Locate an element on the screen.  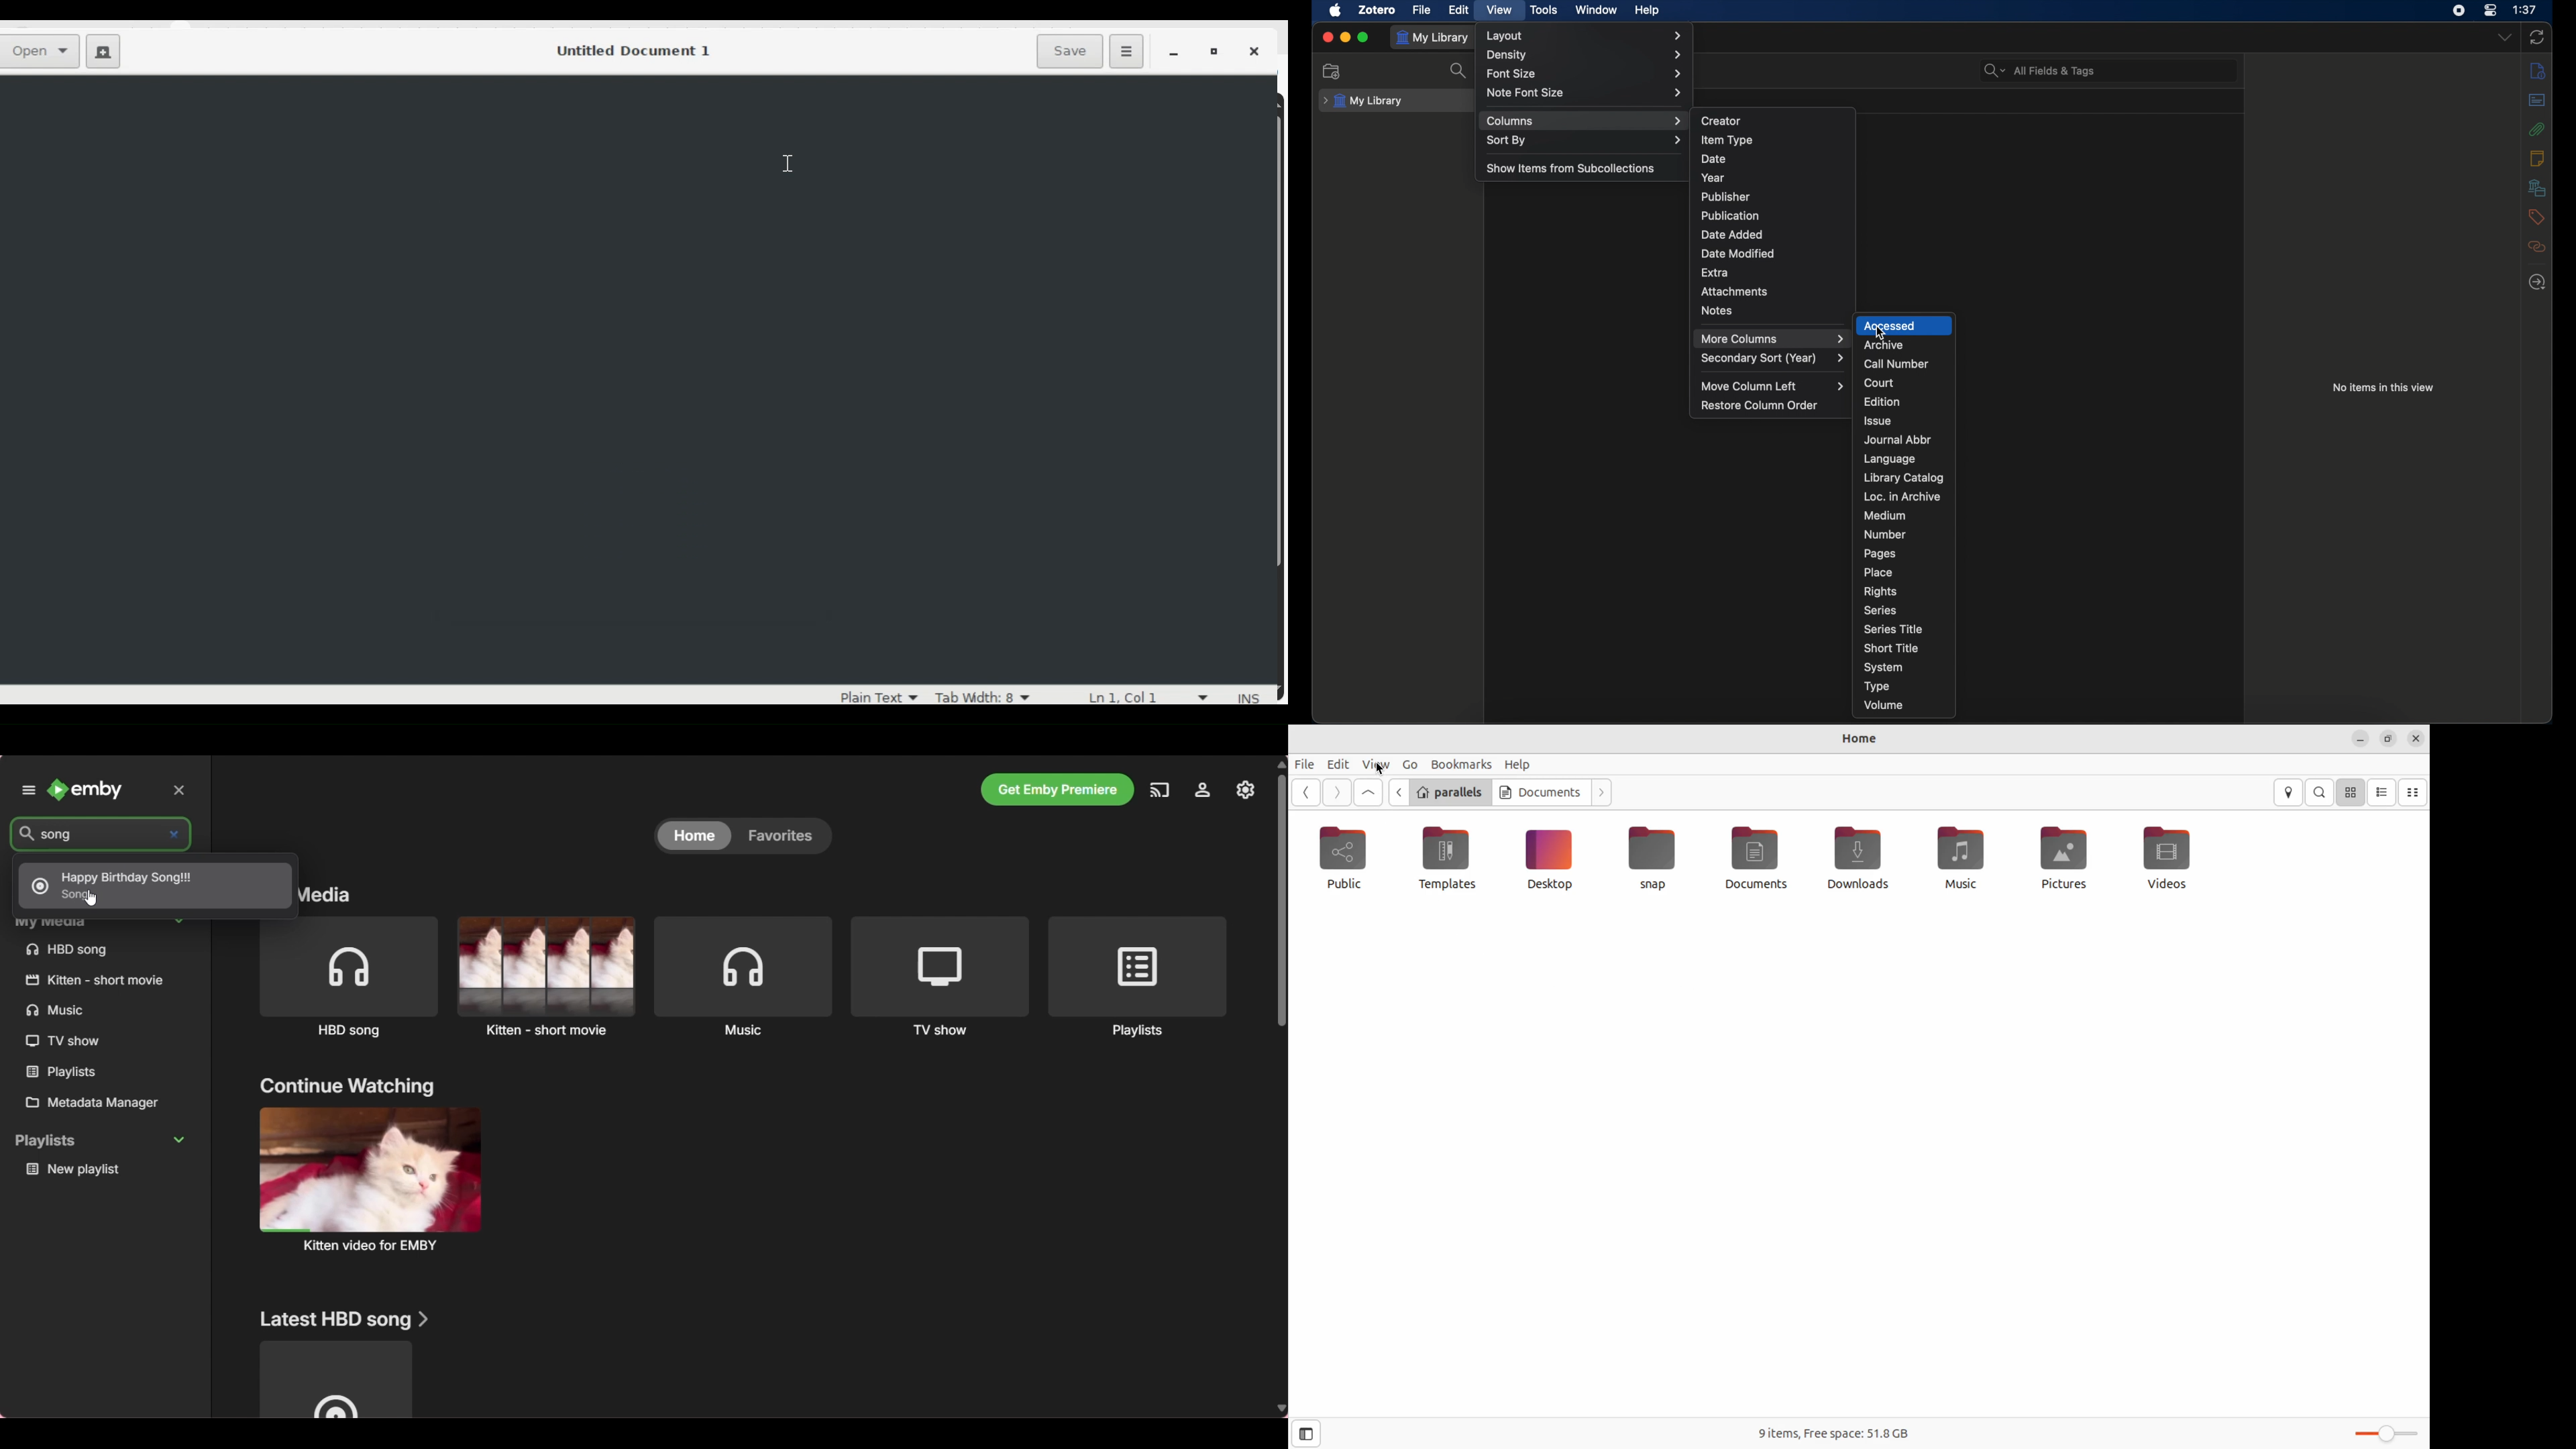
plan Text is located at coordinates (871, 696).